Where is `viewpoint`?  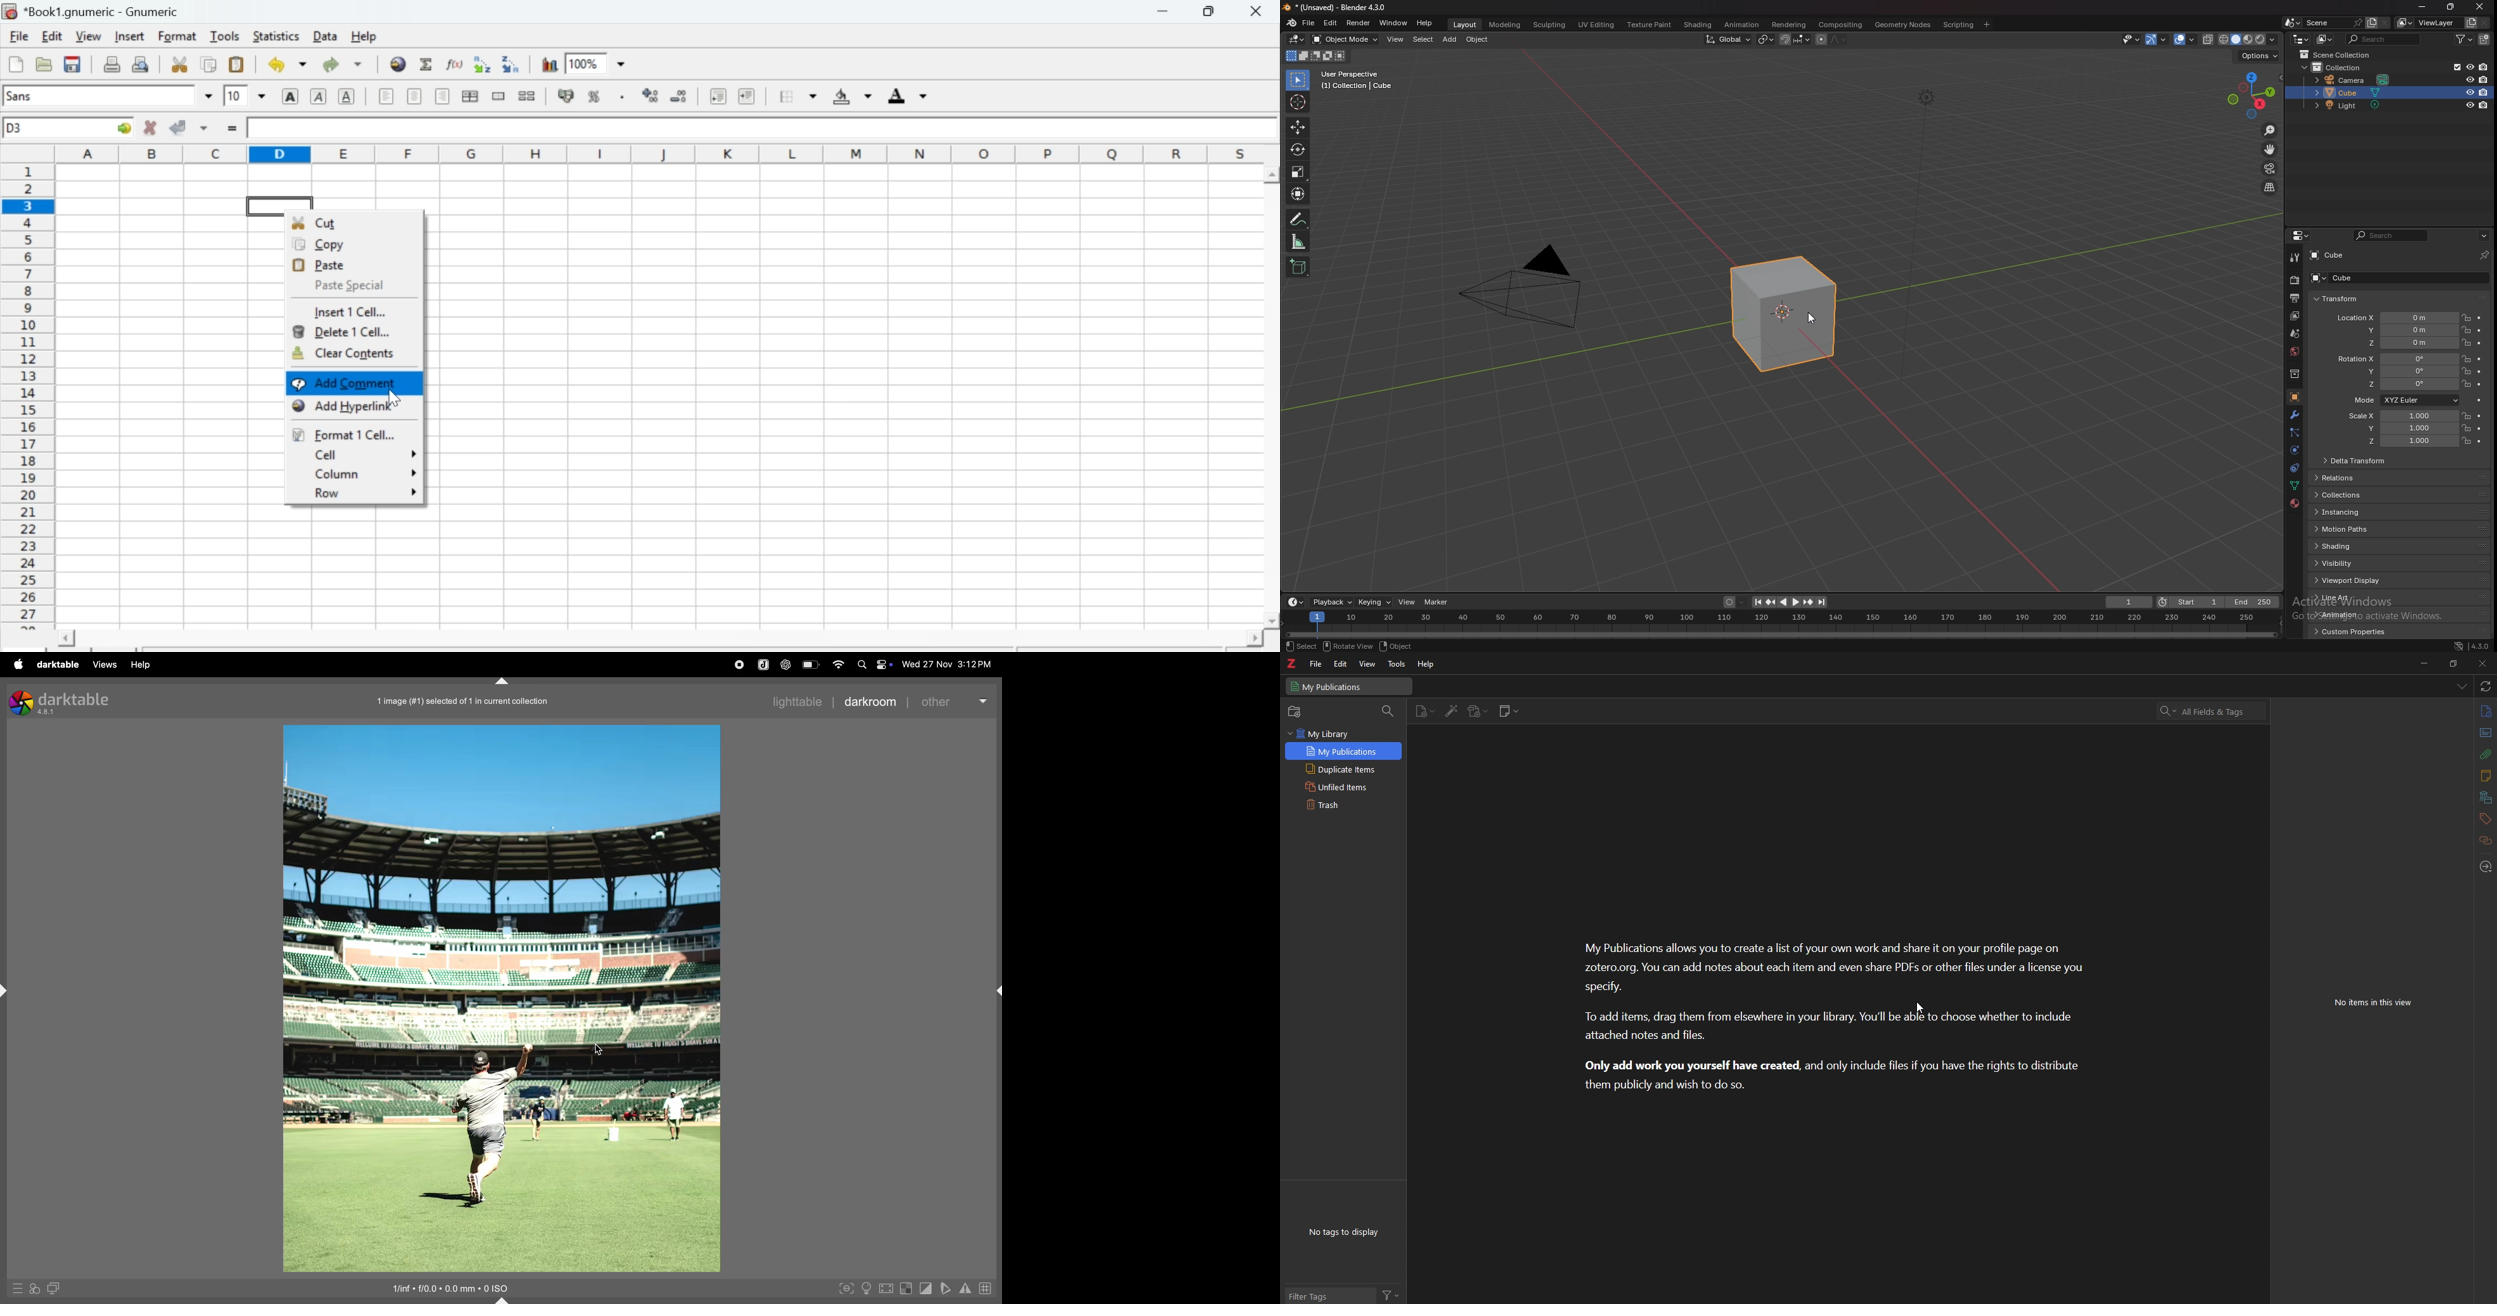
viewpoint is located at coordinates (2252, 95).